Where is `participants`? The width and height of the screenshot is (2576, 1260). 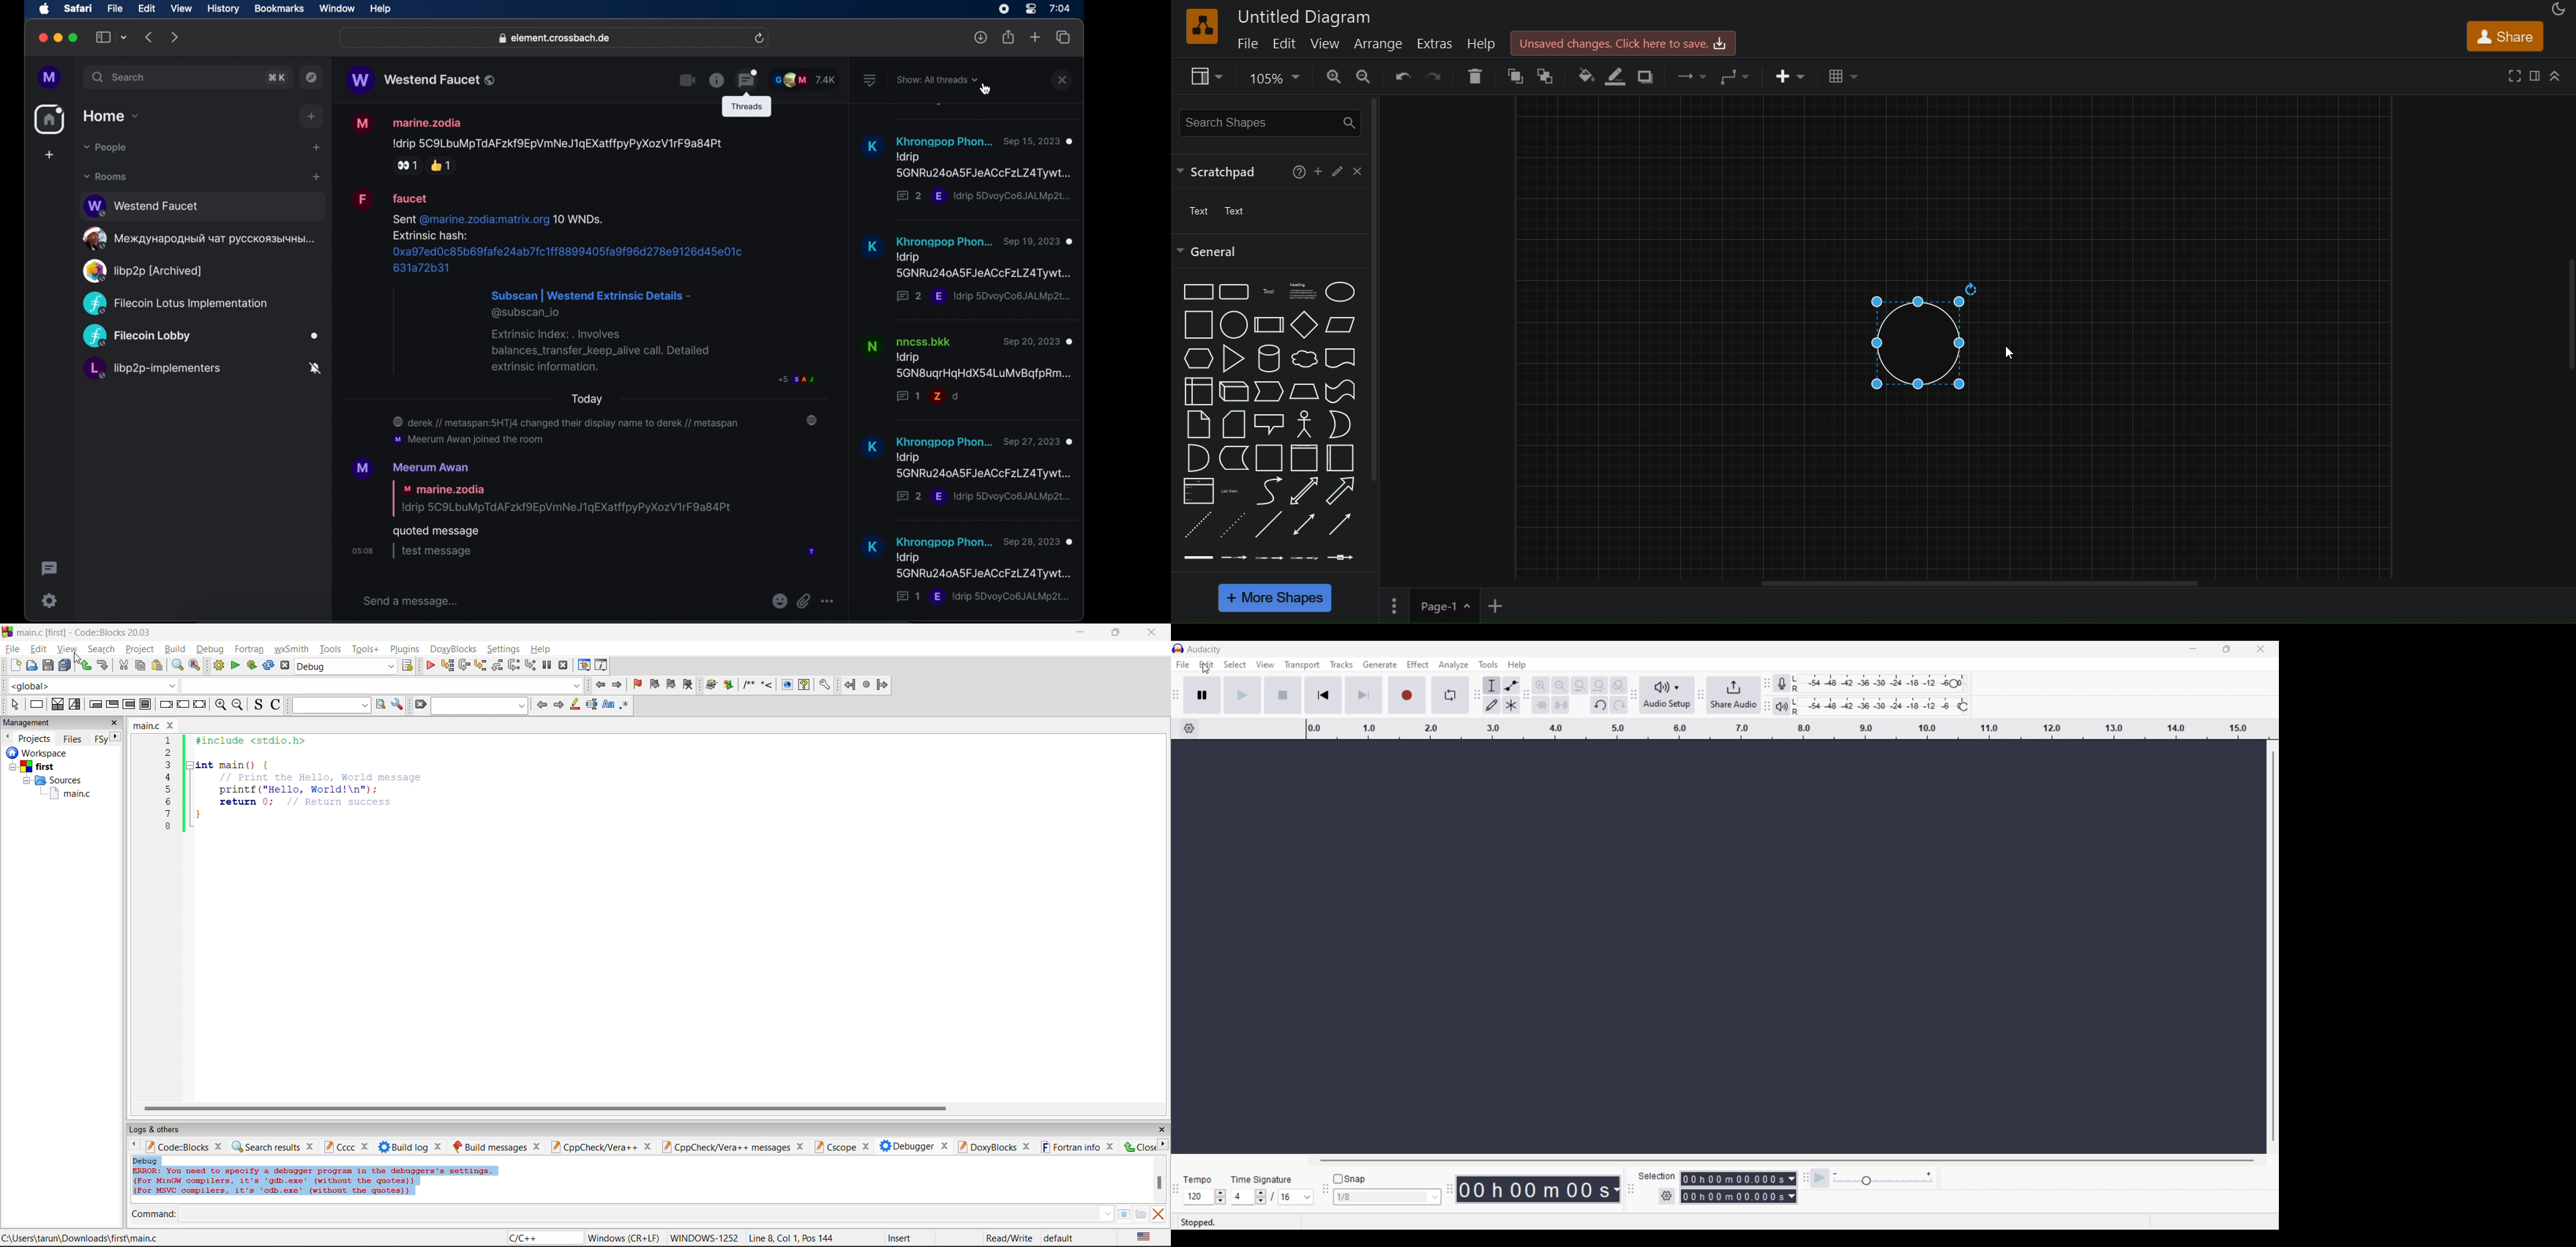
participants is located at coordinates (804, 80).